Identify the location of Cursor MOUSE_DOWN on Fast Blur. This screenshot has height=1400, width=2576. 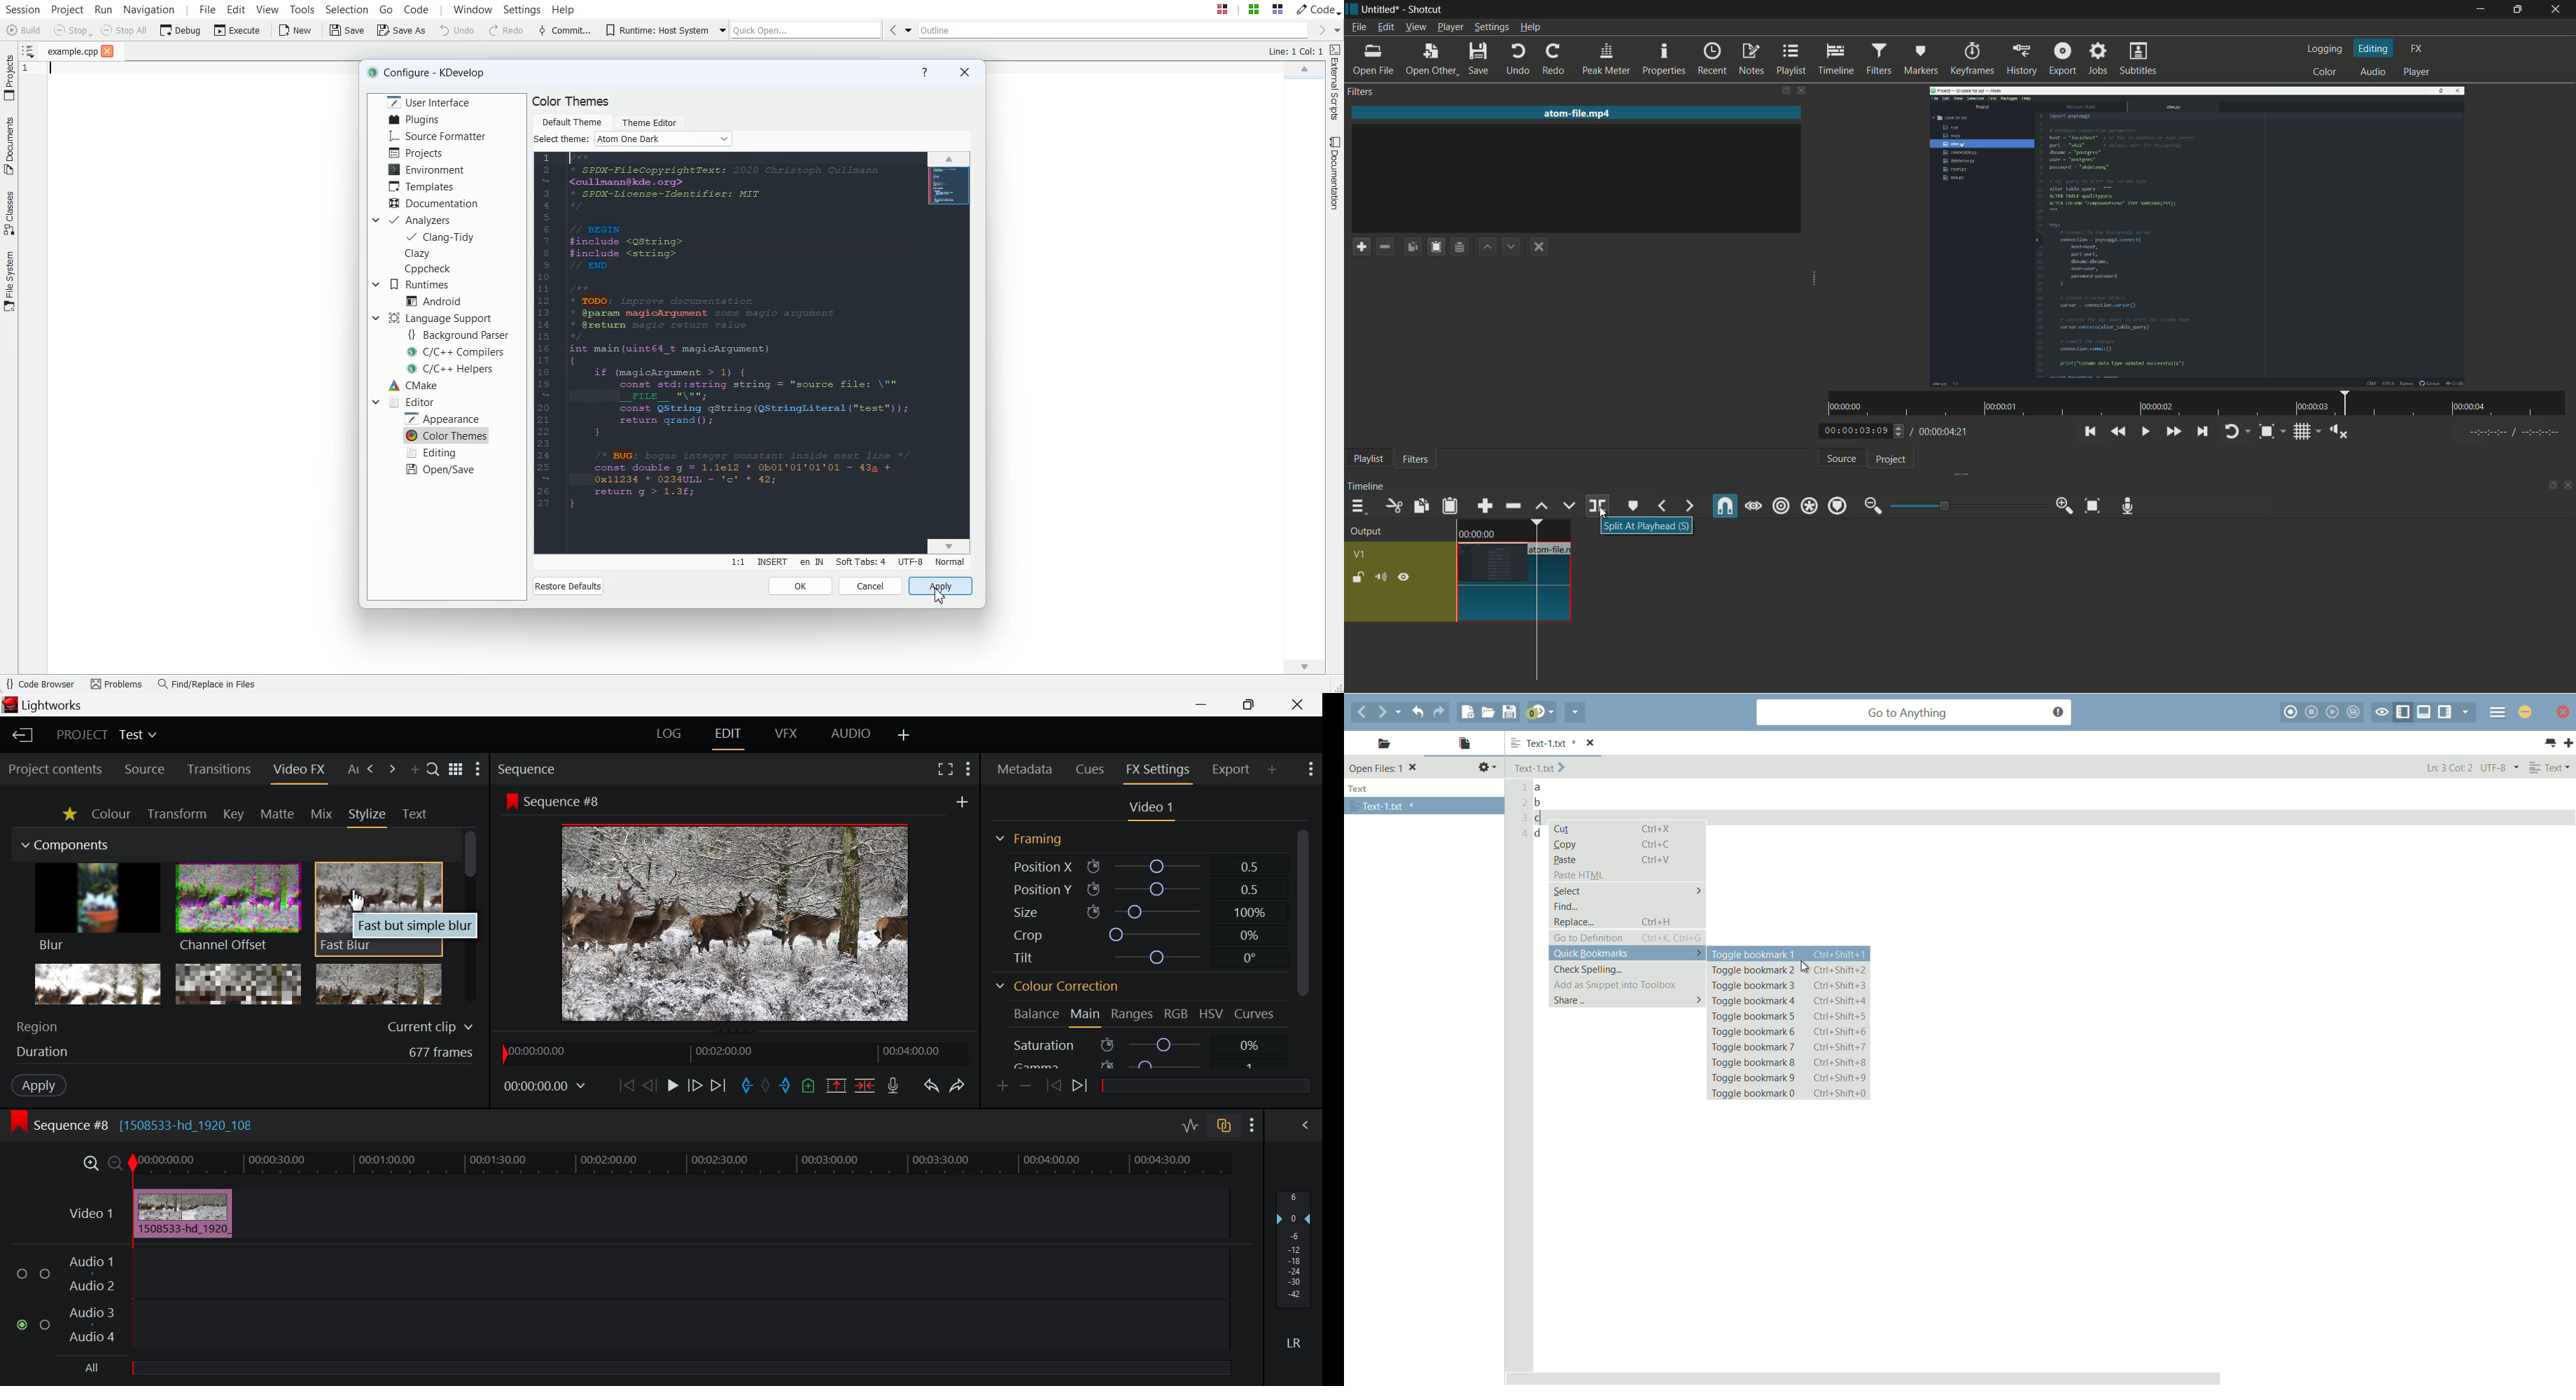
(379, 882).